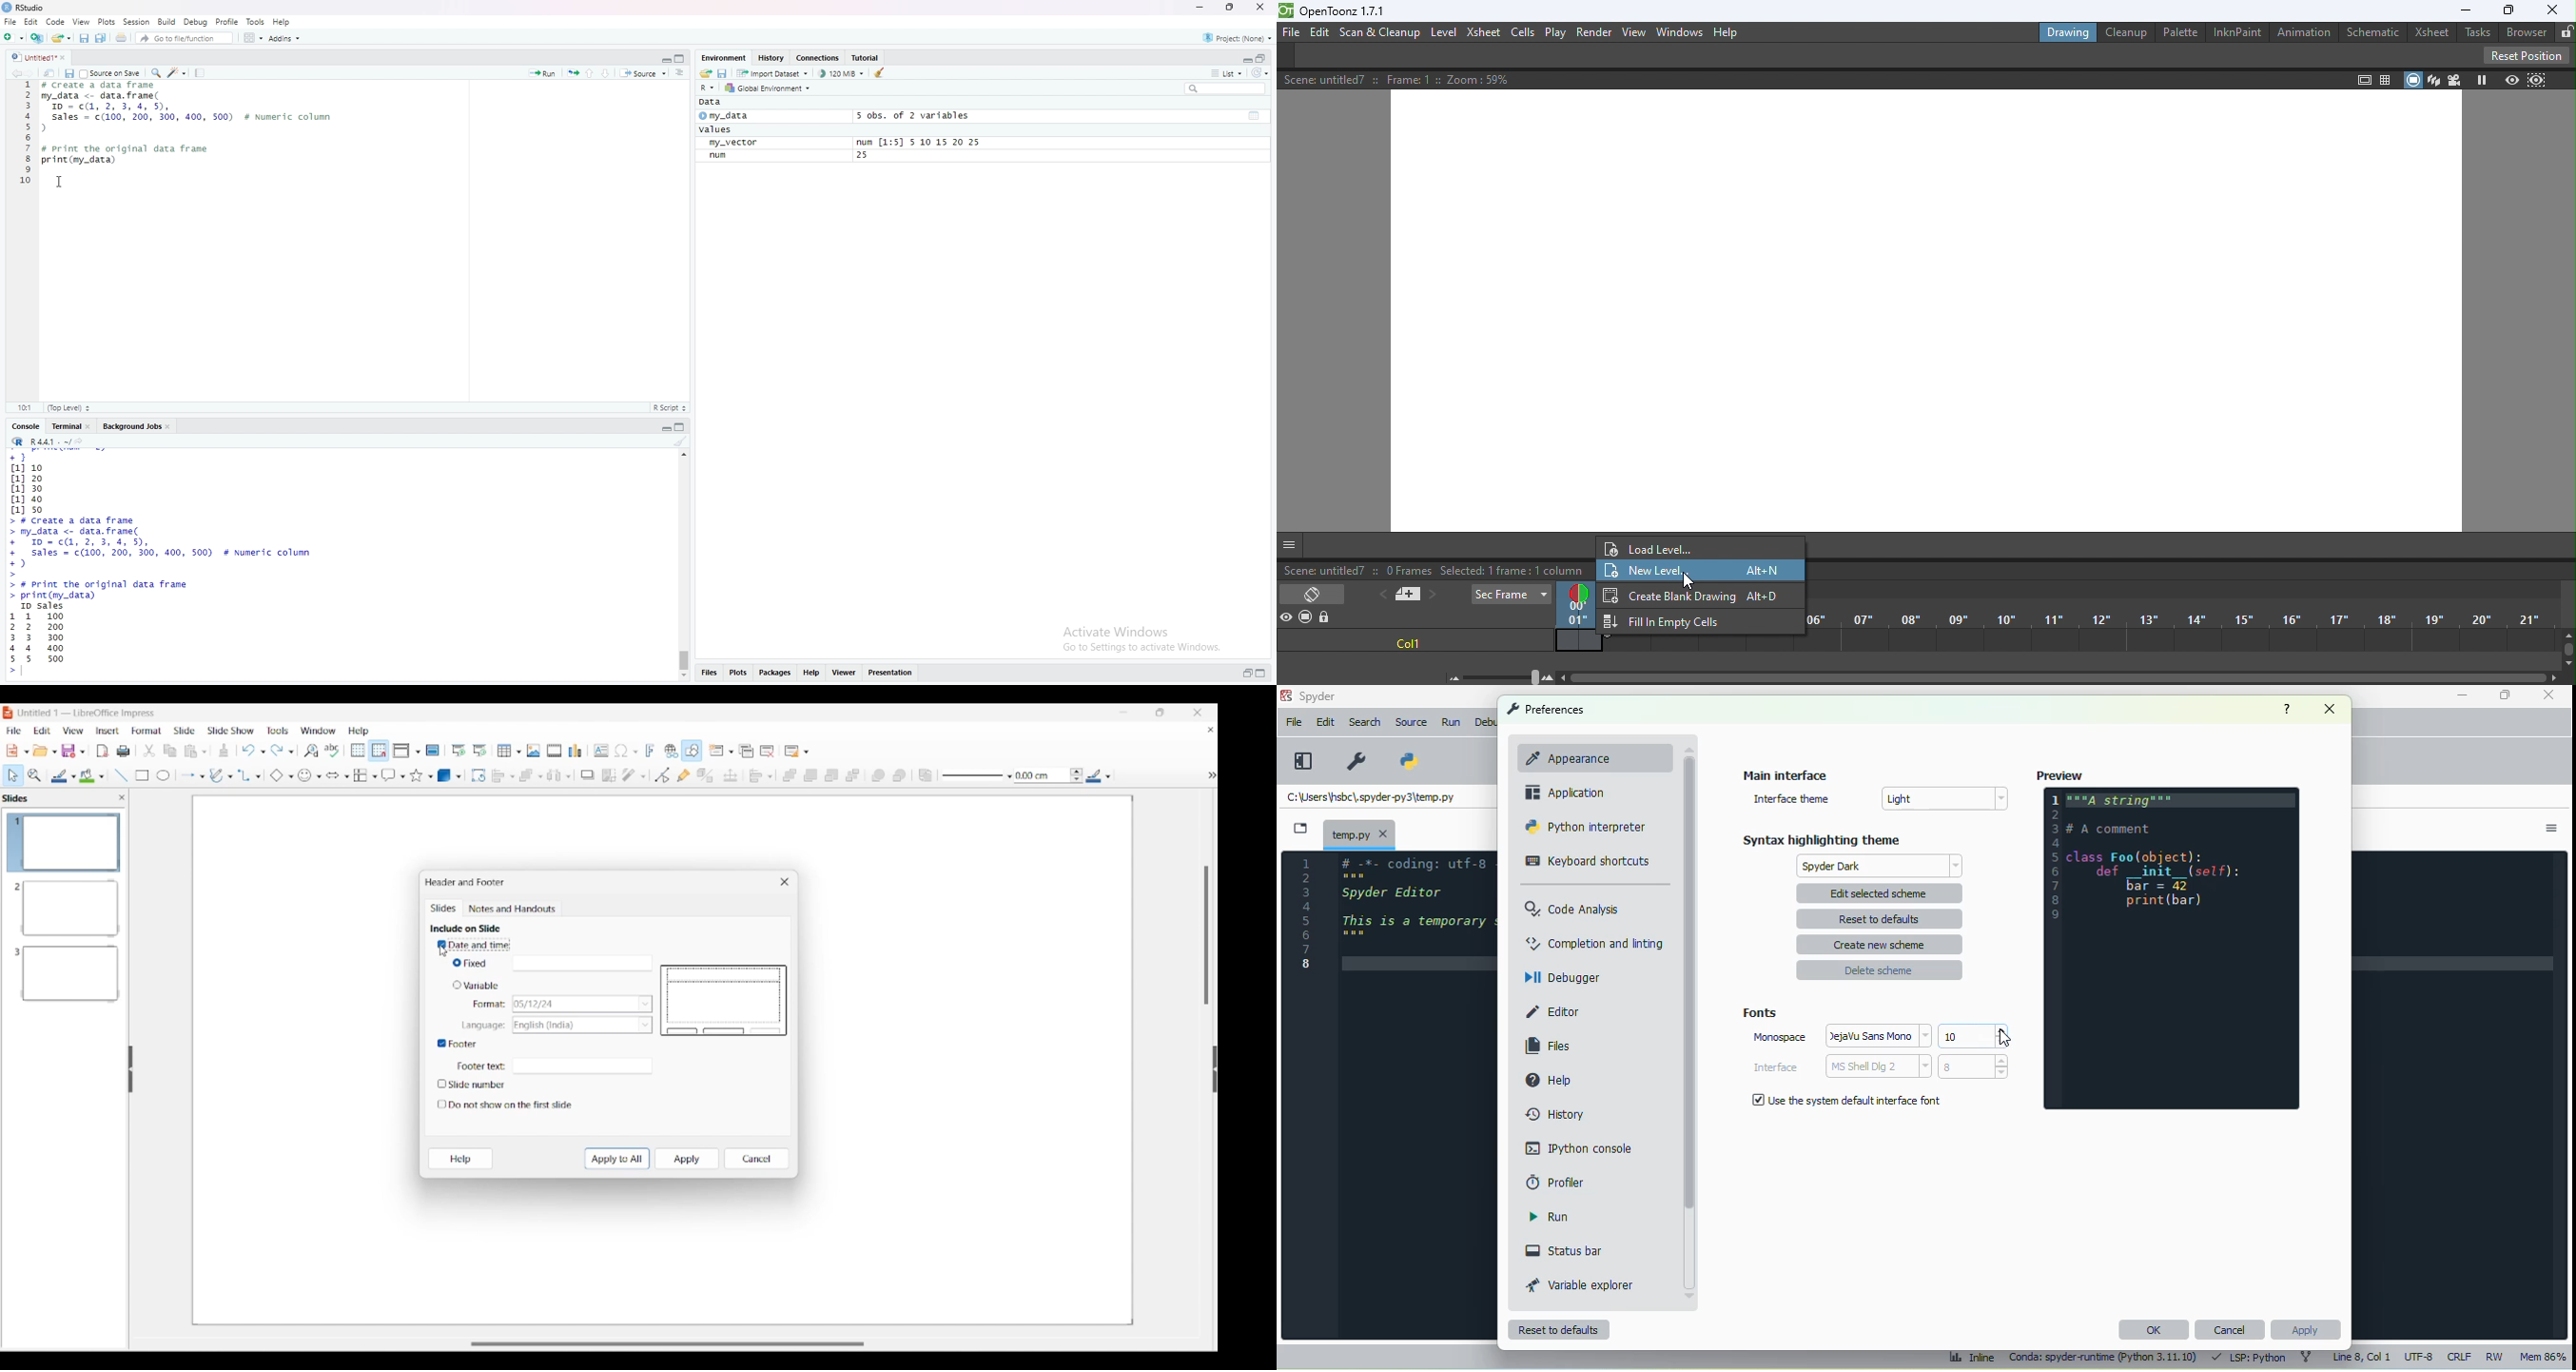  I want to click on maximize, so click(1236, 9).